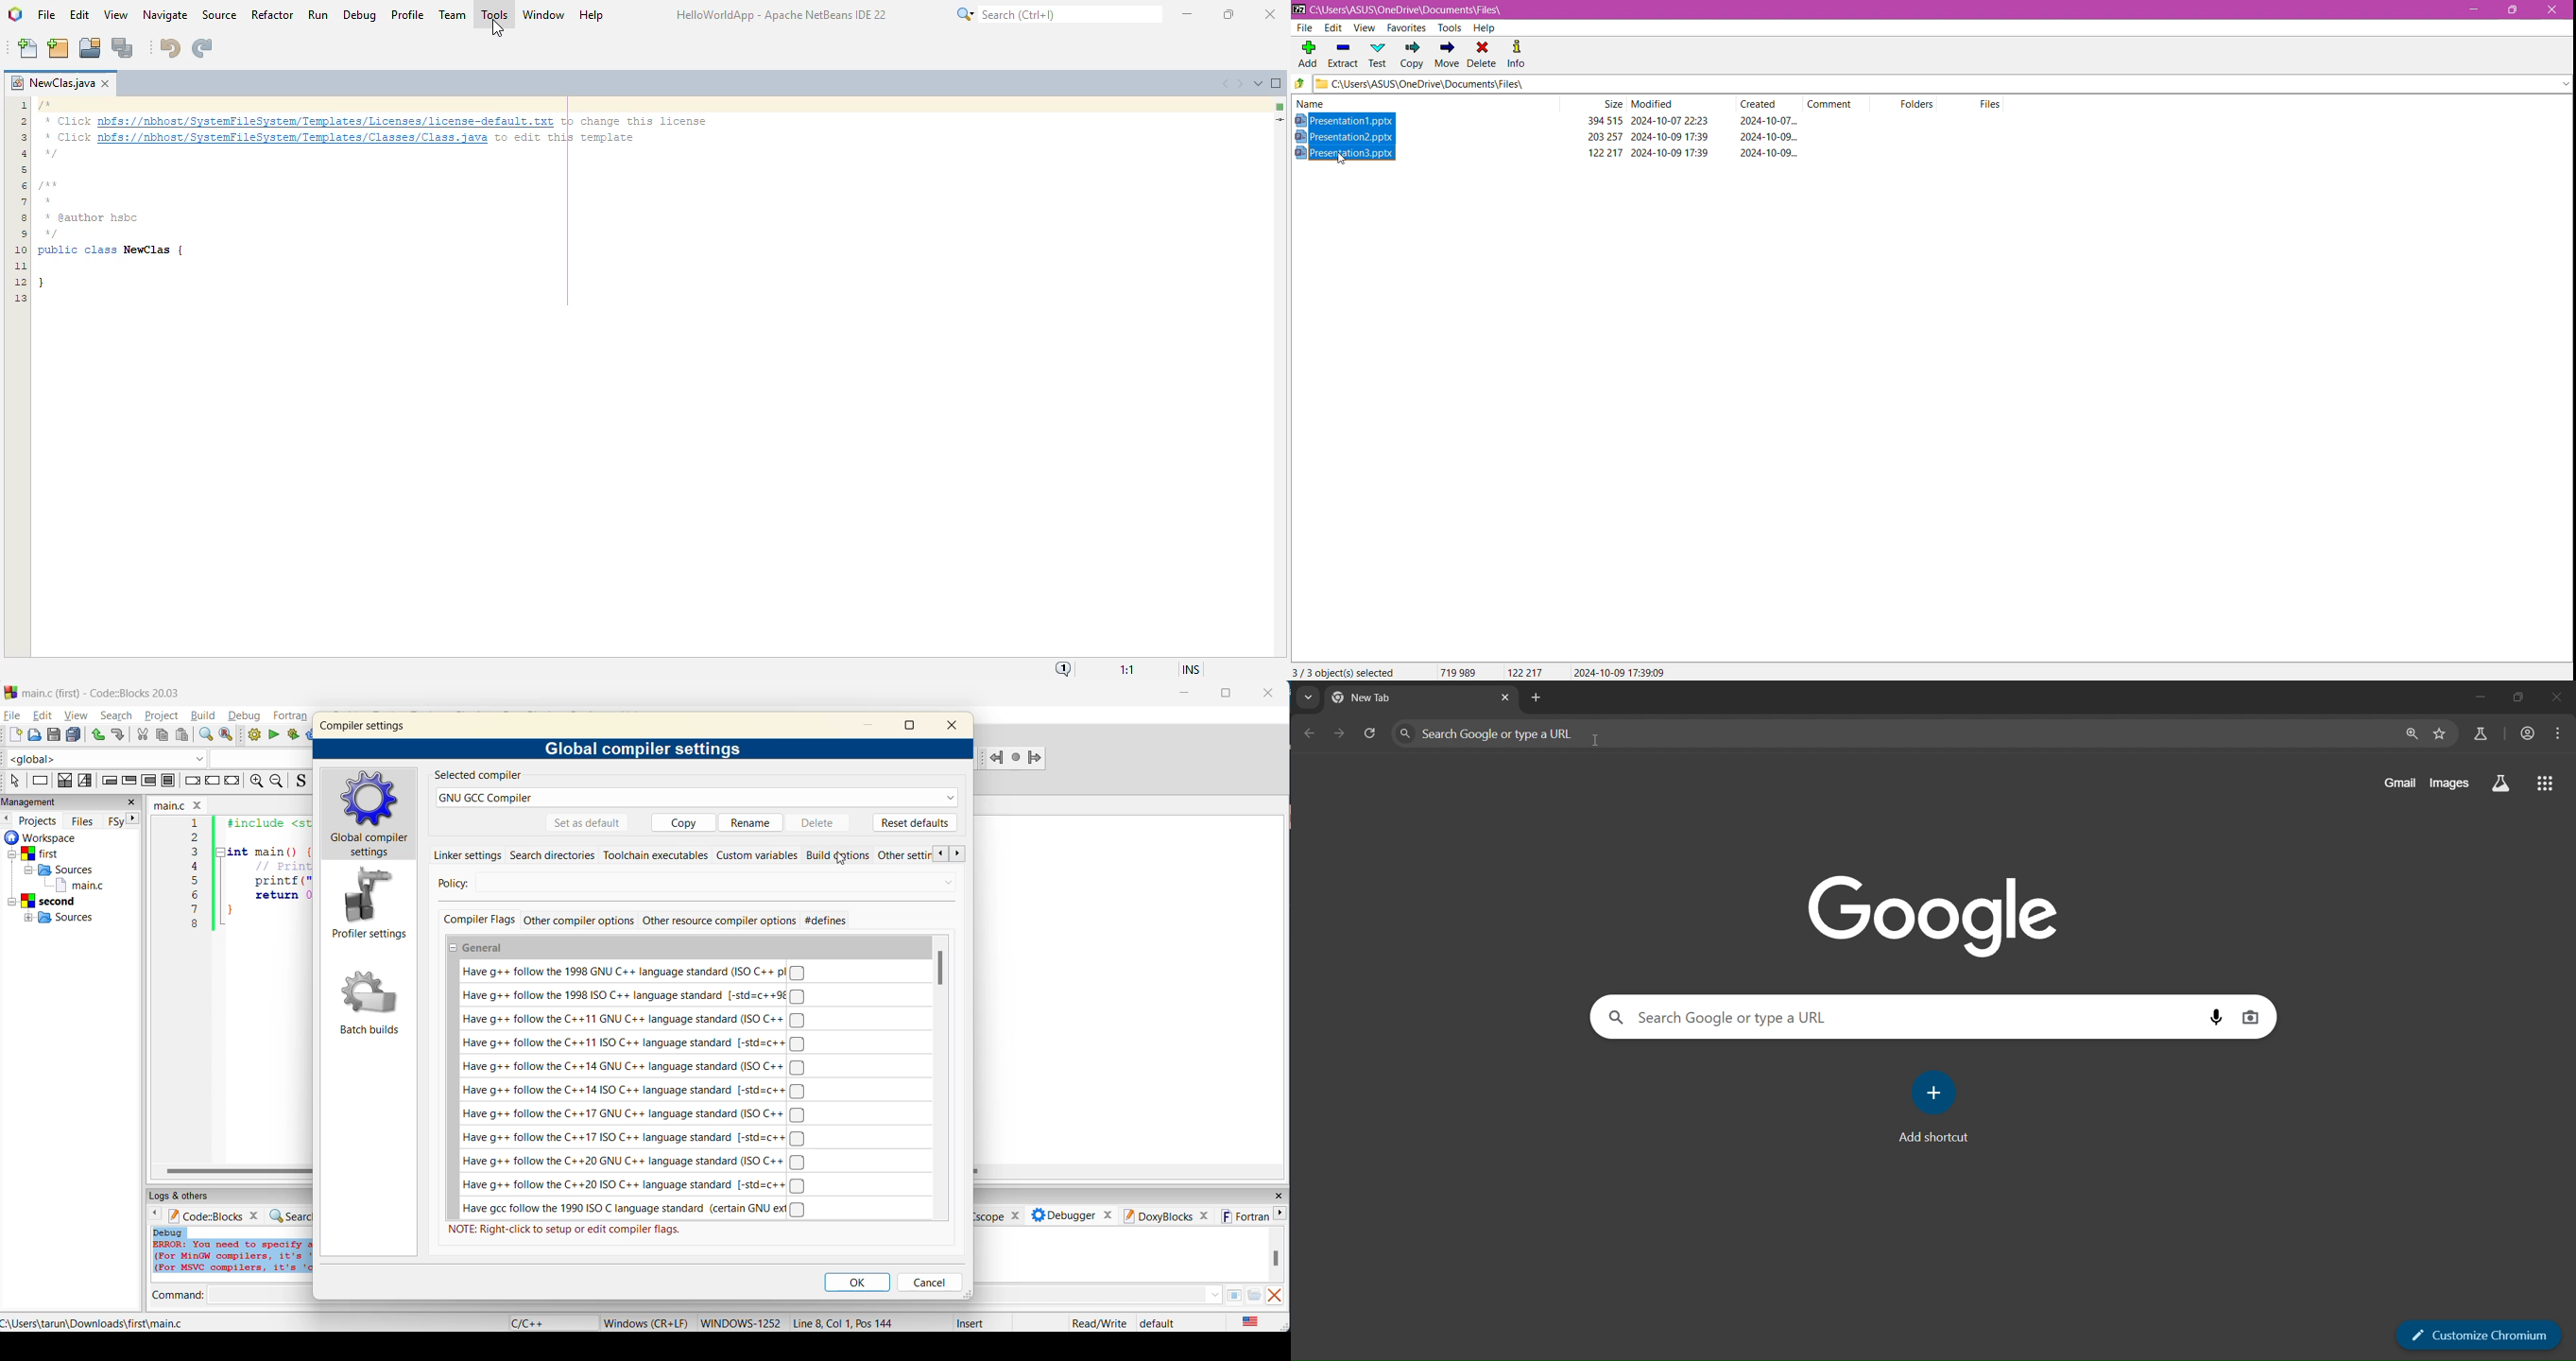 The image size is (2576, 1372). Describe the element at coordinates (958, 725) in the screenshot. I see `close` at that location.